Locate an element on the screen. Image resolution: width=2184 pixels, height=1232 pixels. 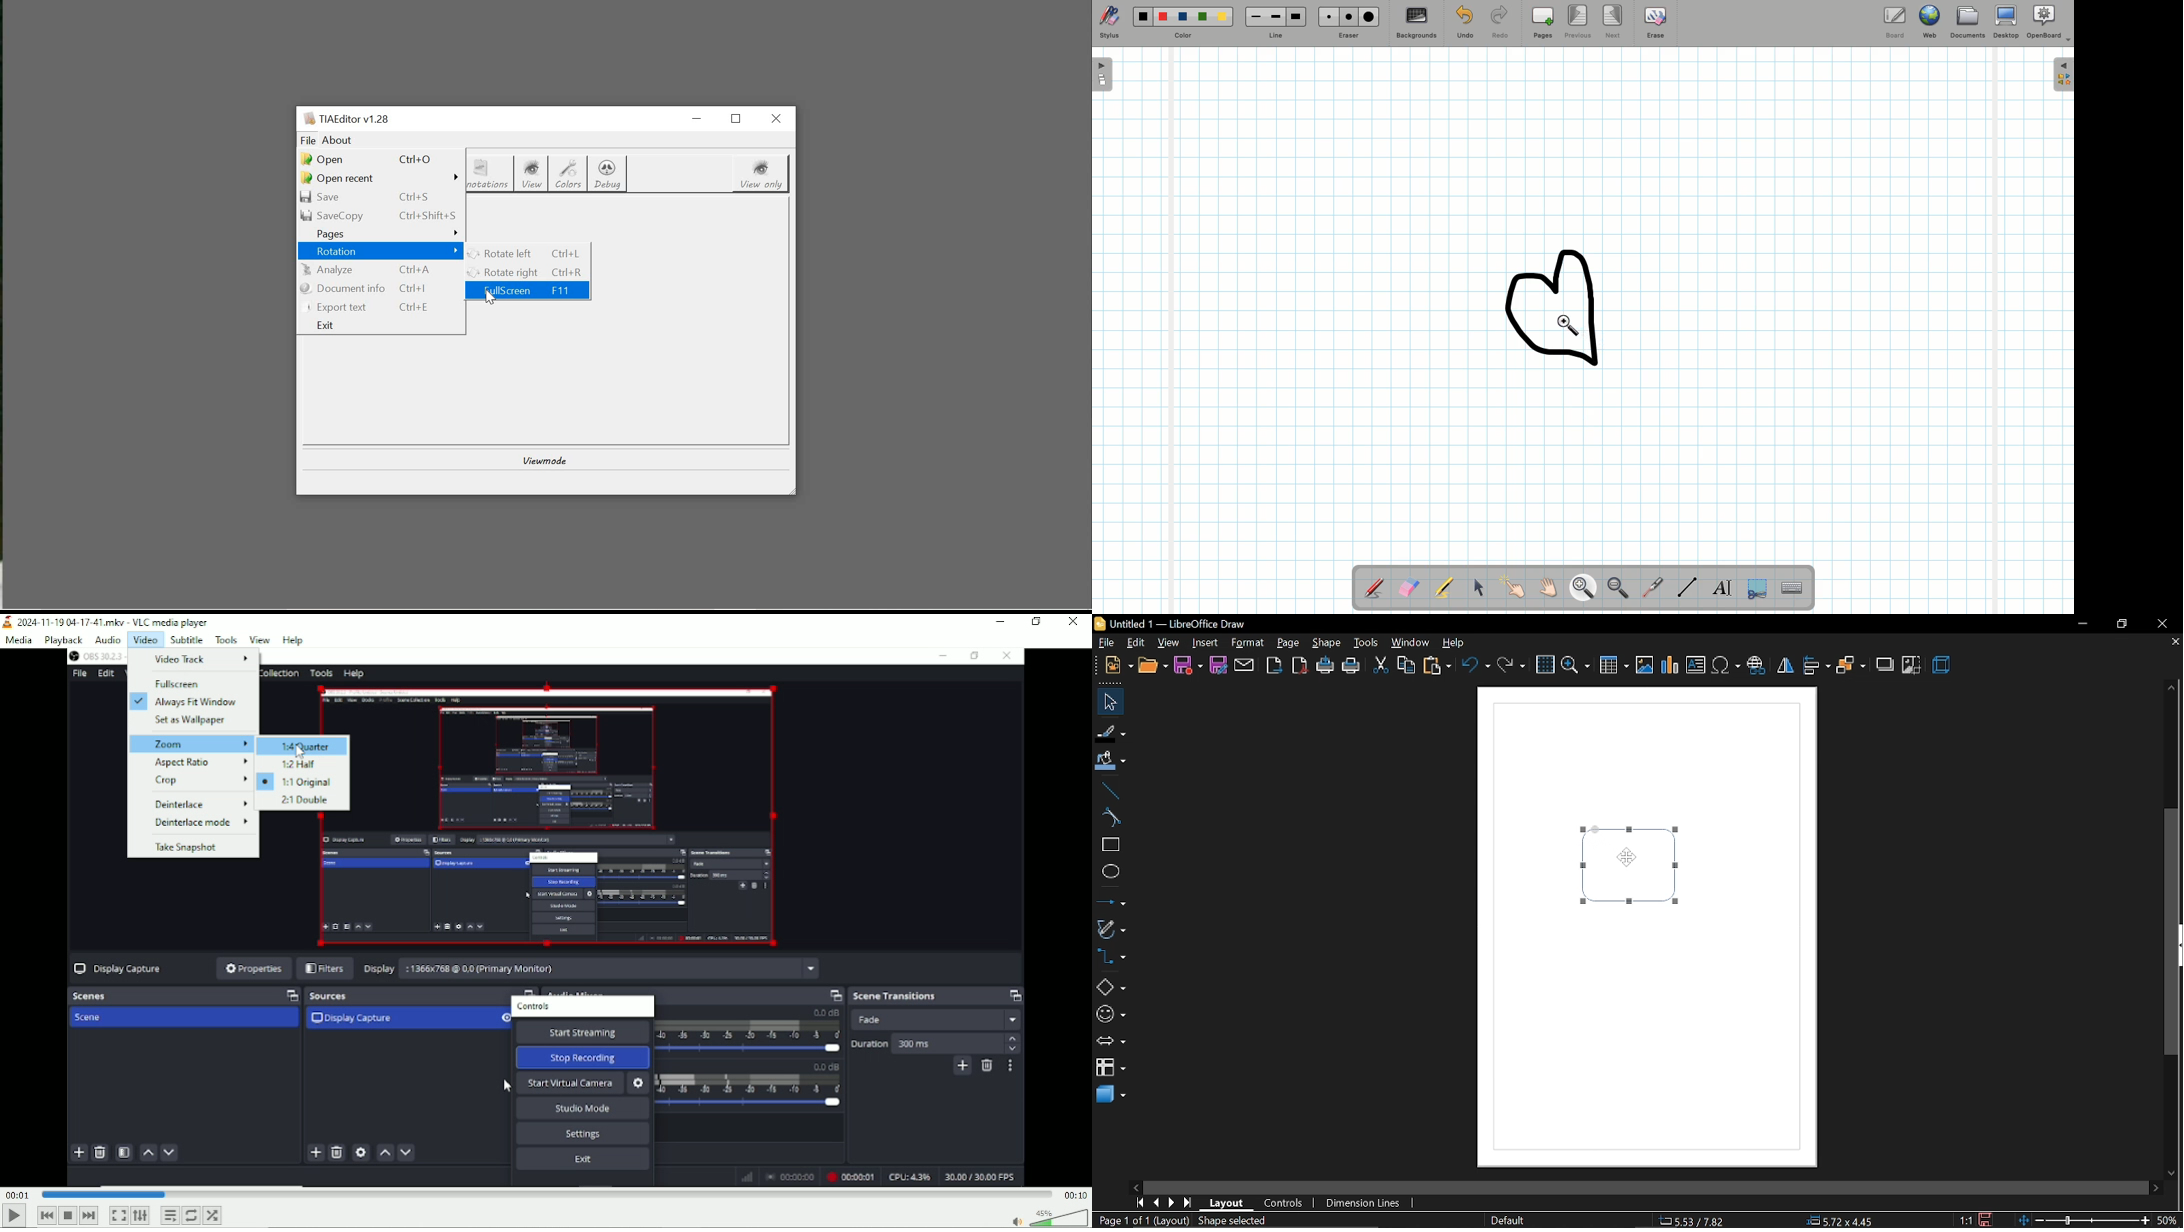
drawing is located at coordinates (1559, 308).